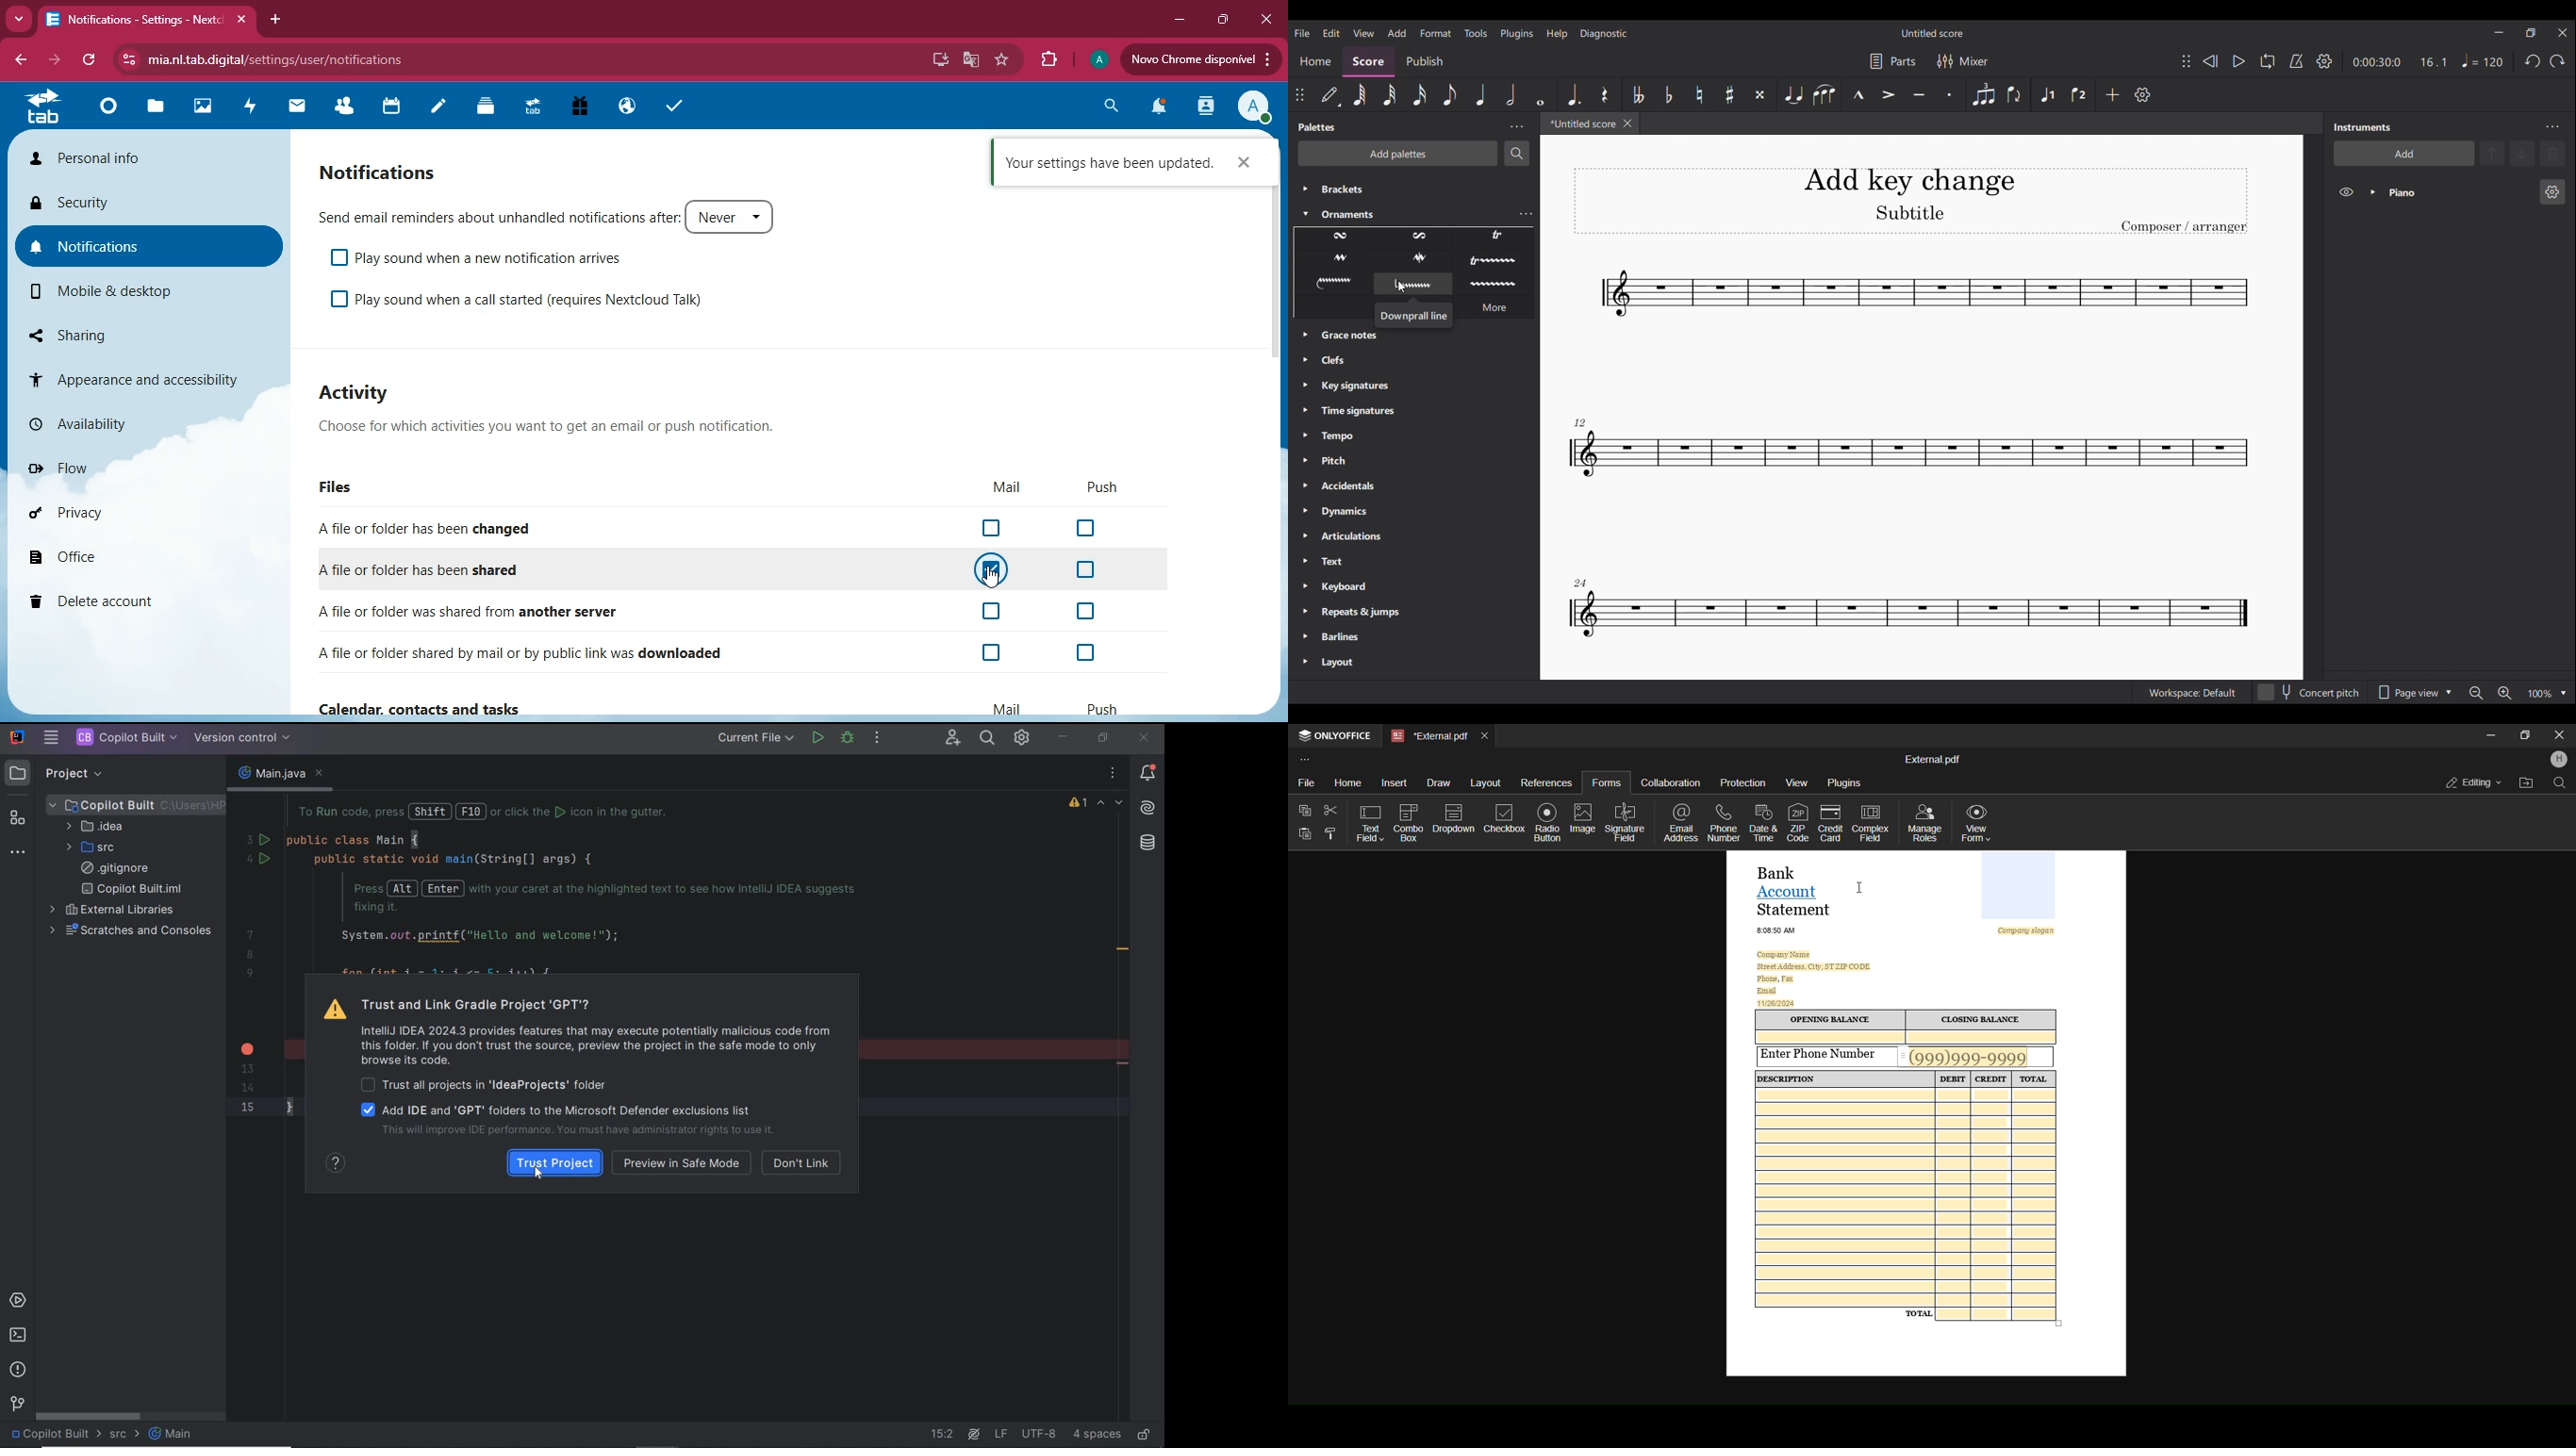  Describe the element at coordinates (143, 156) in the screenshot. I see `personal info` at that location.